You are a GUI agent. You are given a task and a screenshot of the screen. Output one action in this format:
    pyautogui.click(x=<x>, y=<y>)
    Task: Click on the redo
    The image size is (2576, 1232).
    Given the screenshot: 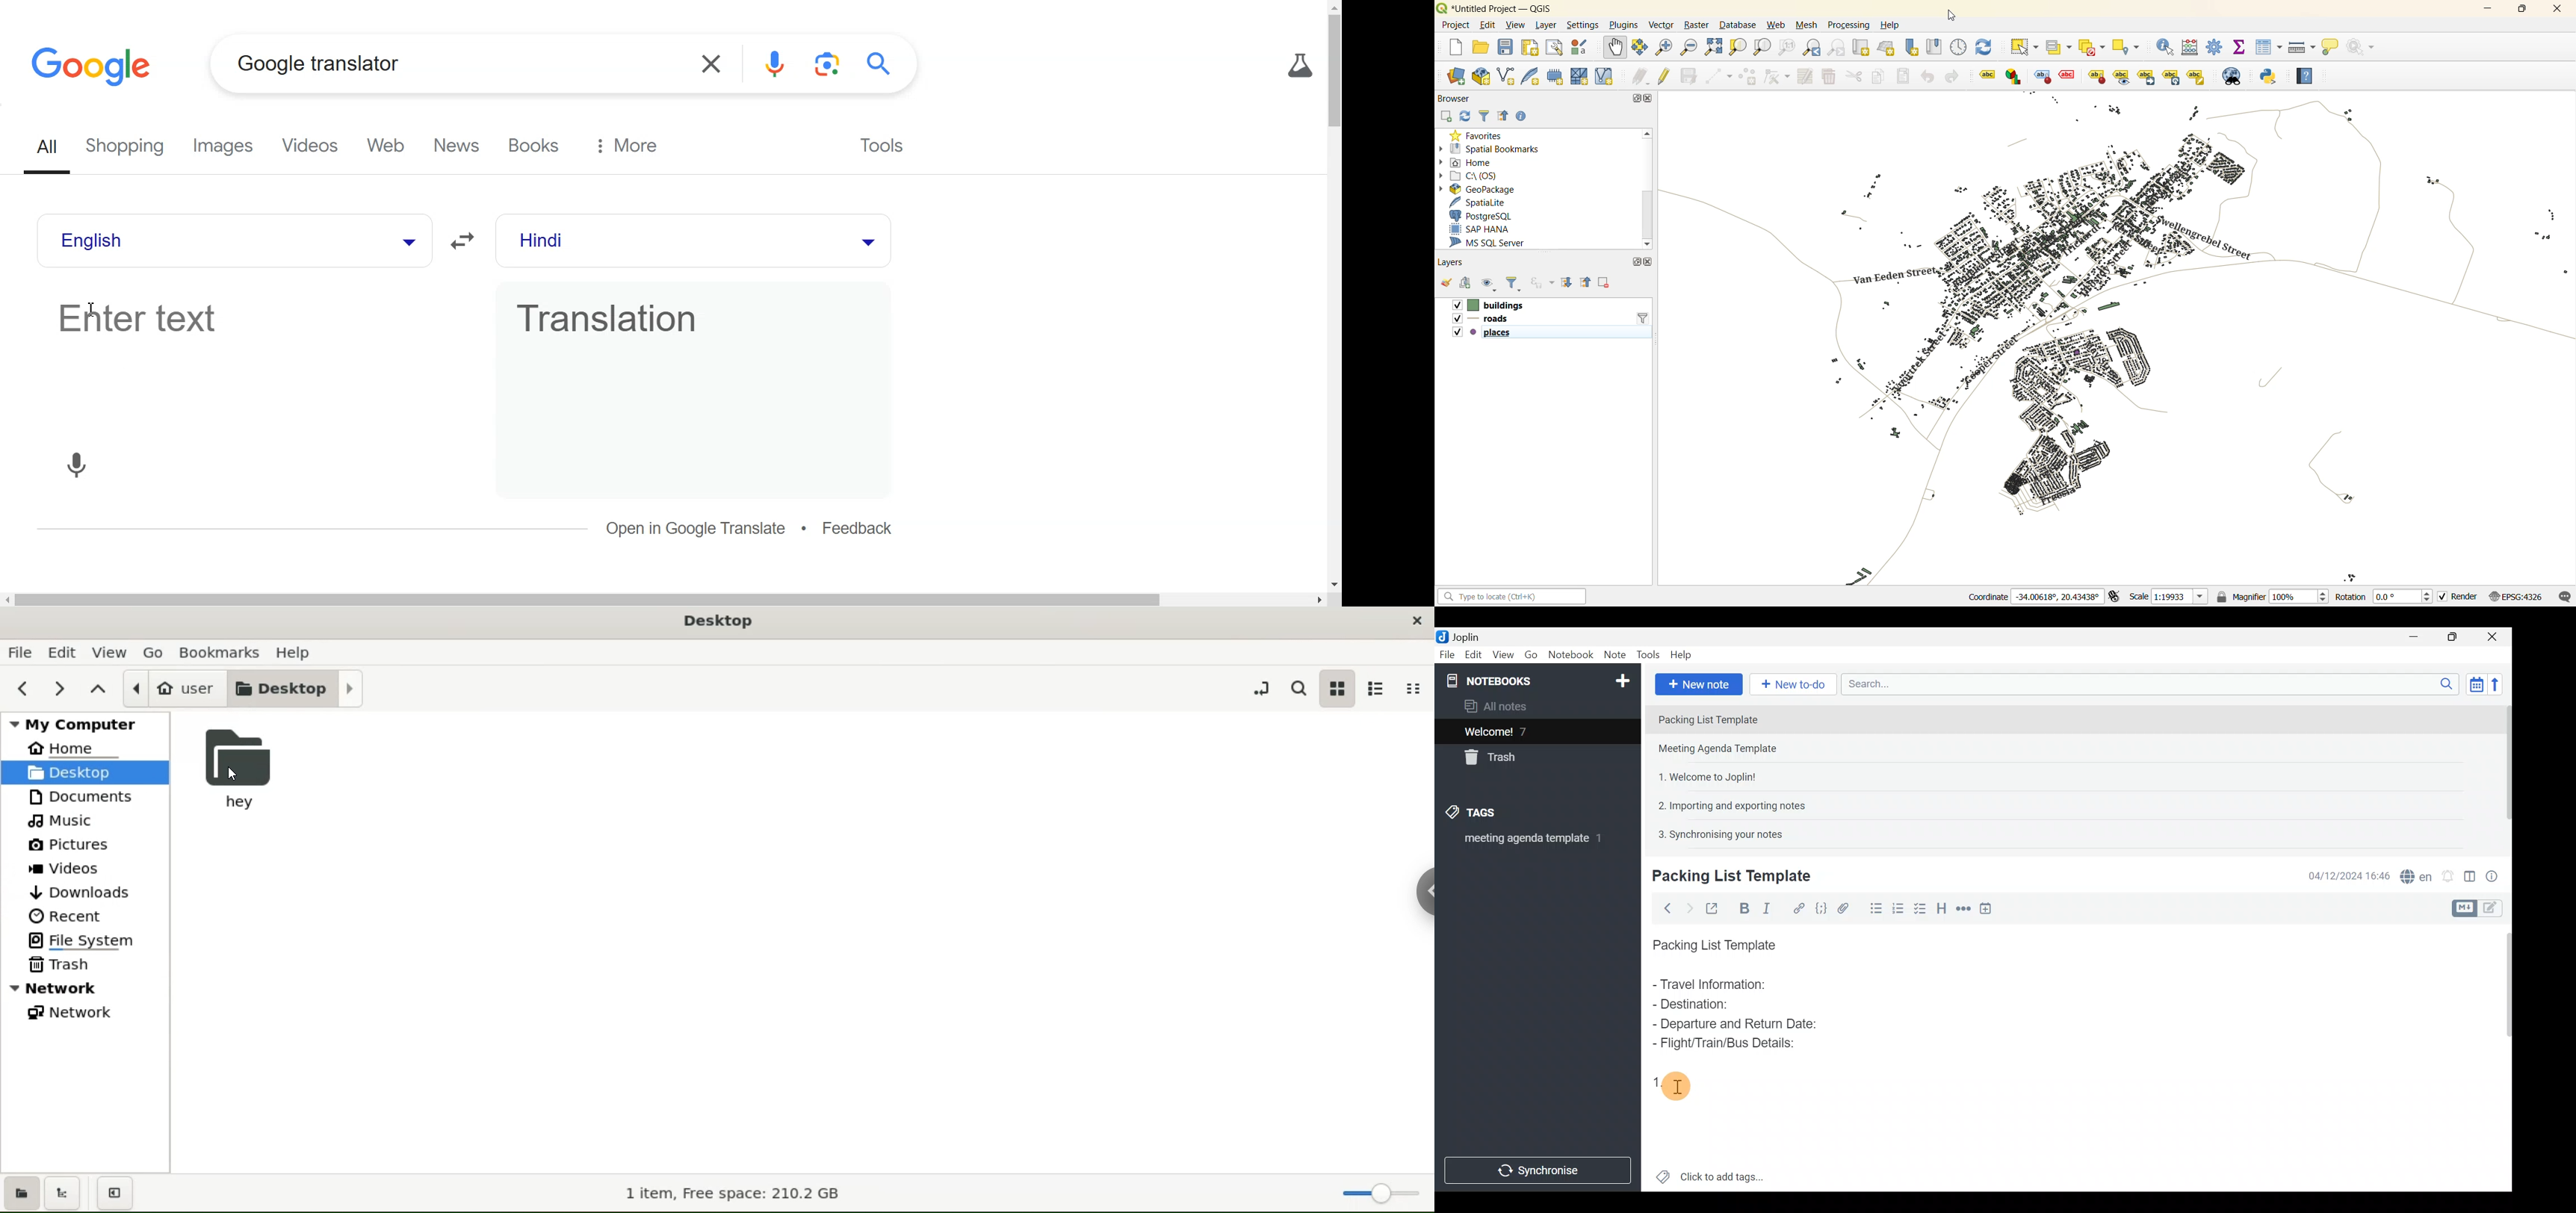 What is the action you would take?
    pyautogui.click(x=1955, y=77)
    